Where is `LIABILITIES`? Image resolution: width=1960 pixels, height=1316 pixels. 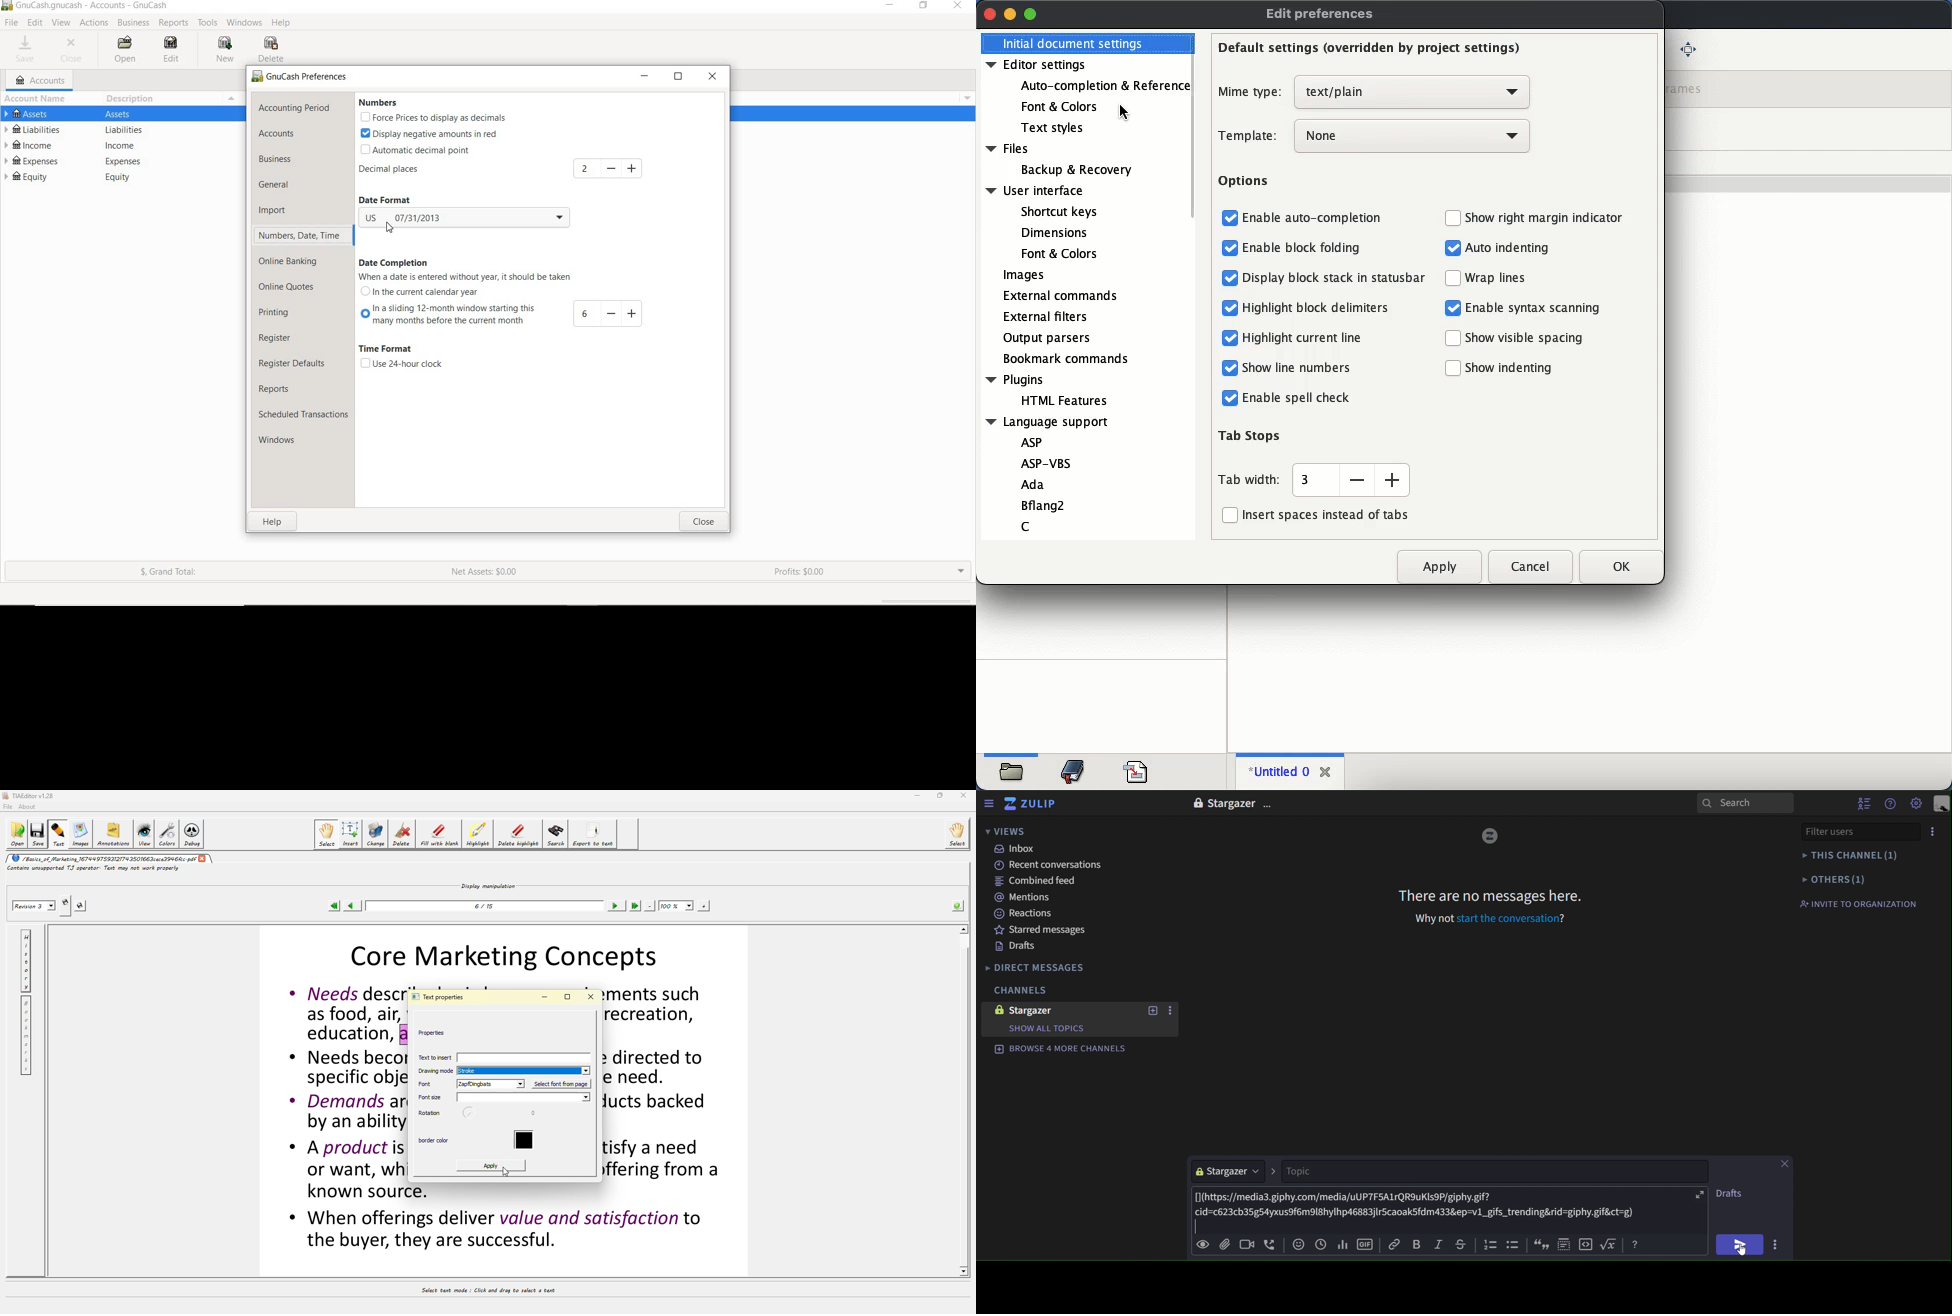
LIABILITIES is located at coordinates (116, 131).